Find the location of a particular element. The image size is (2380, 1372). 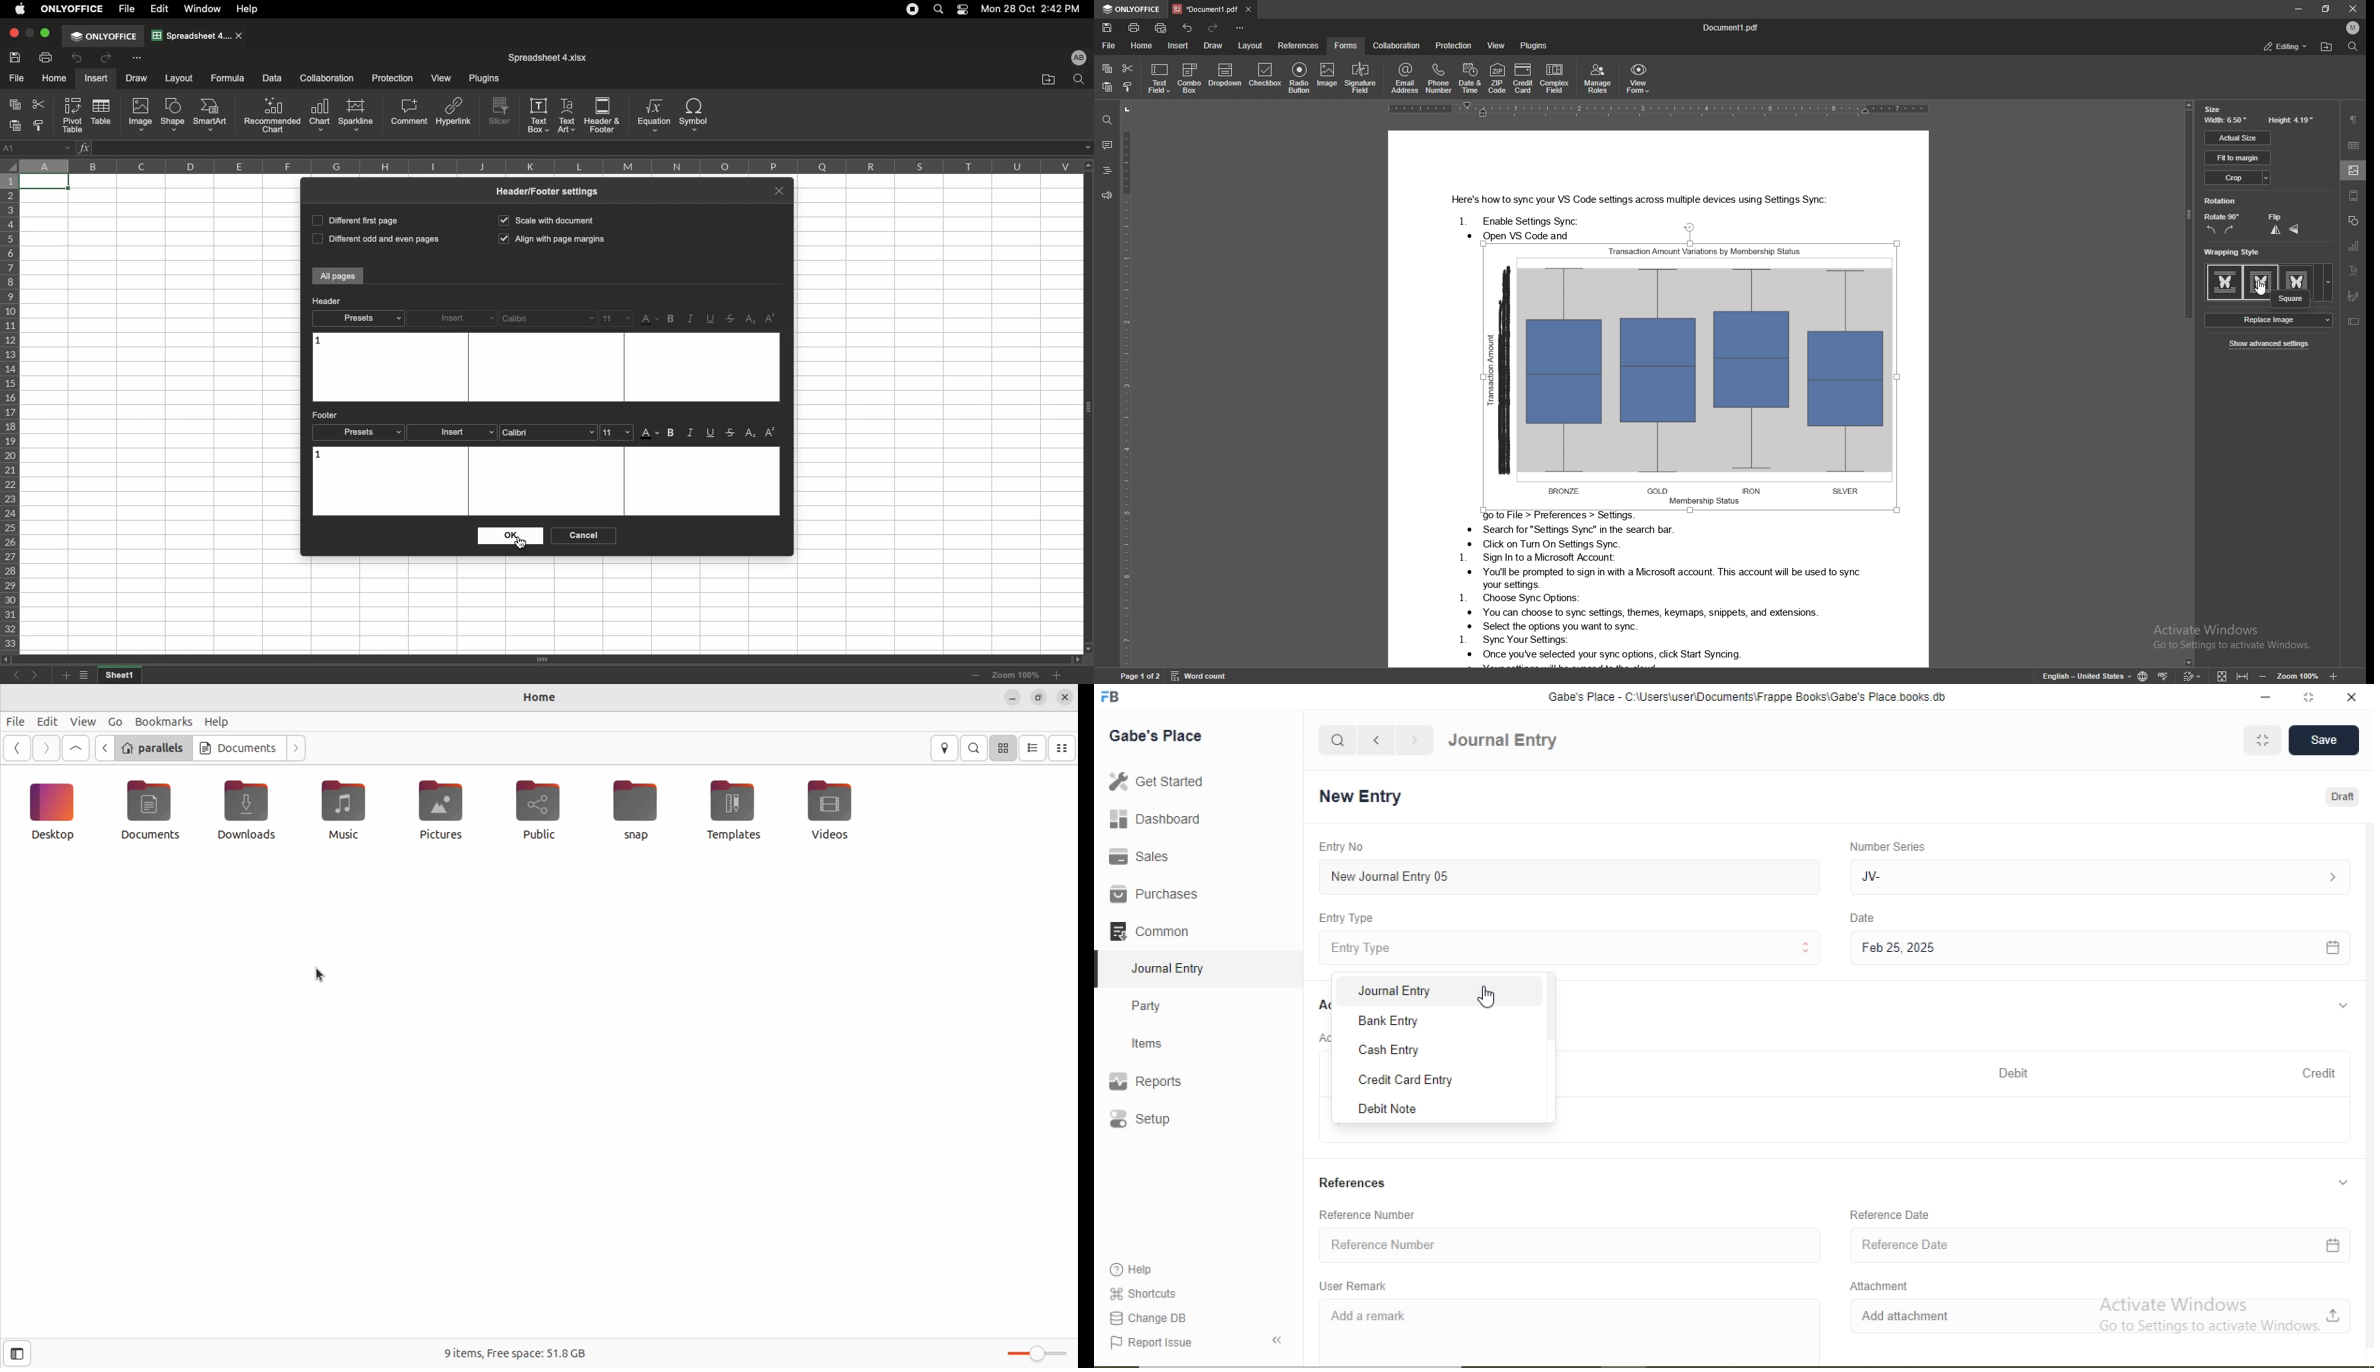

Help is located at coordinates (250, 9).